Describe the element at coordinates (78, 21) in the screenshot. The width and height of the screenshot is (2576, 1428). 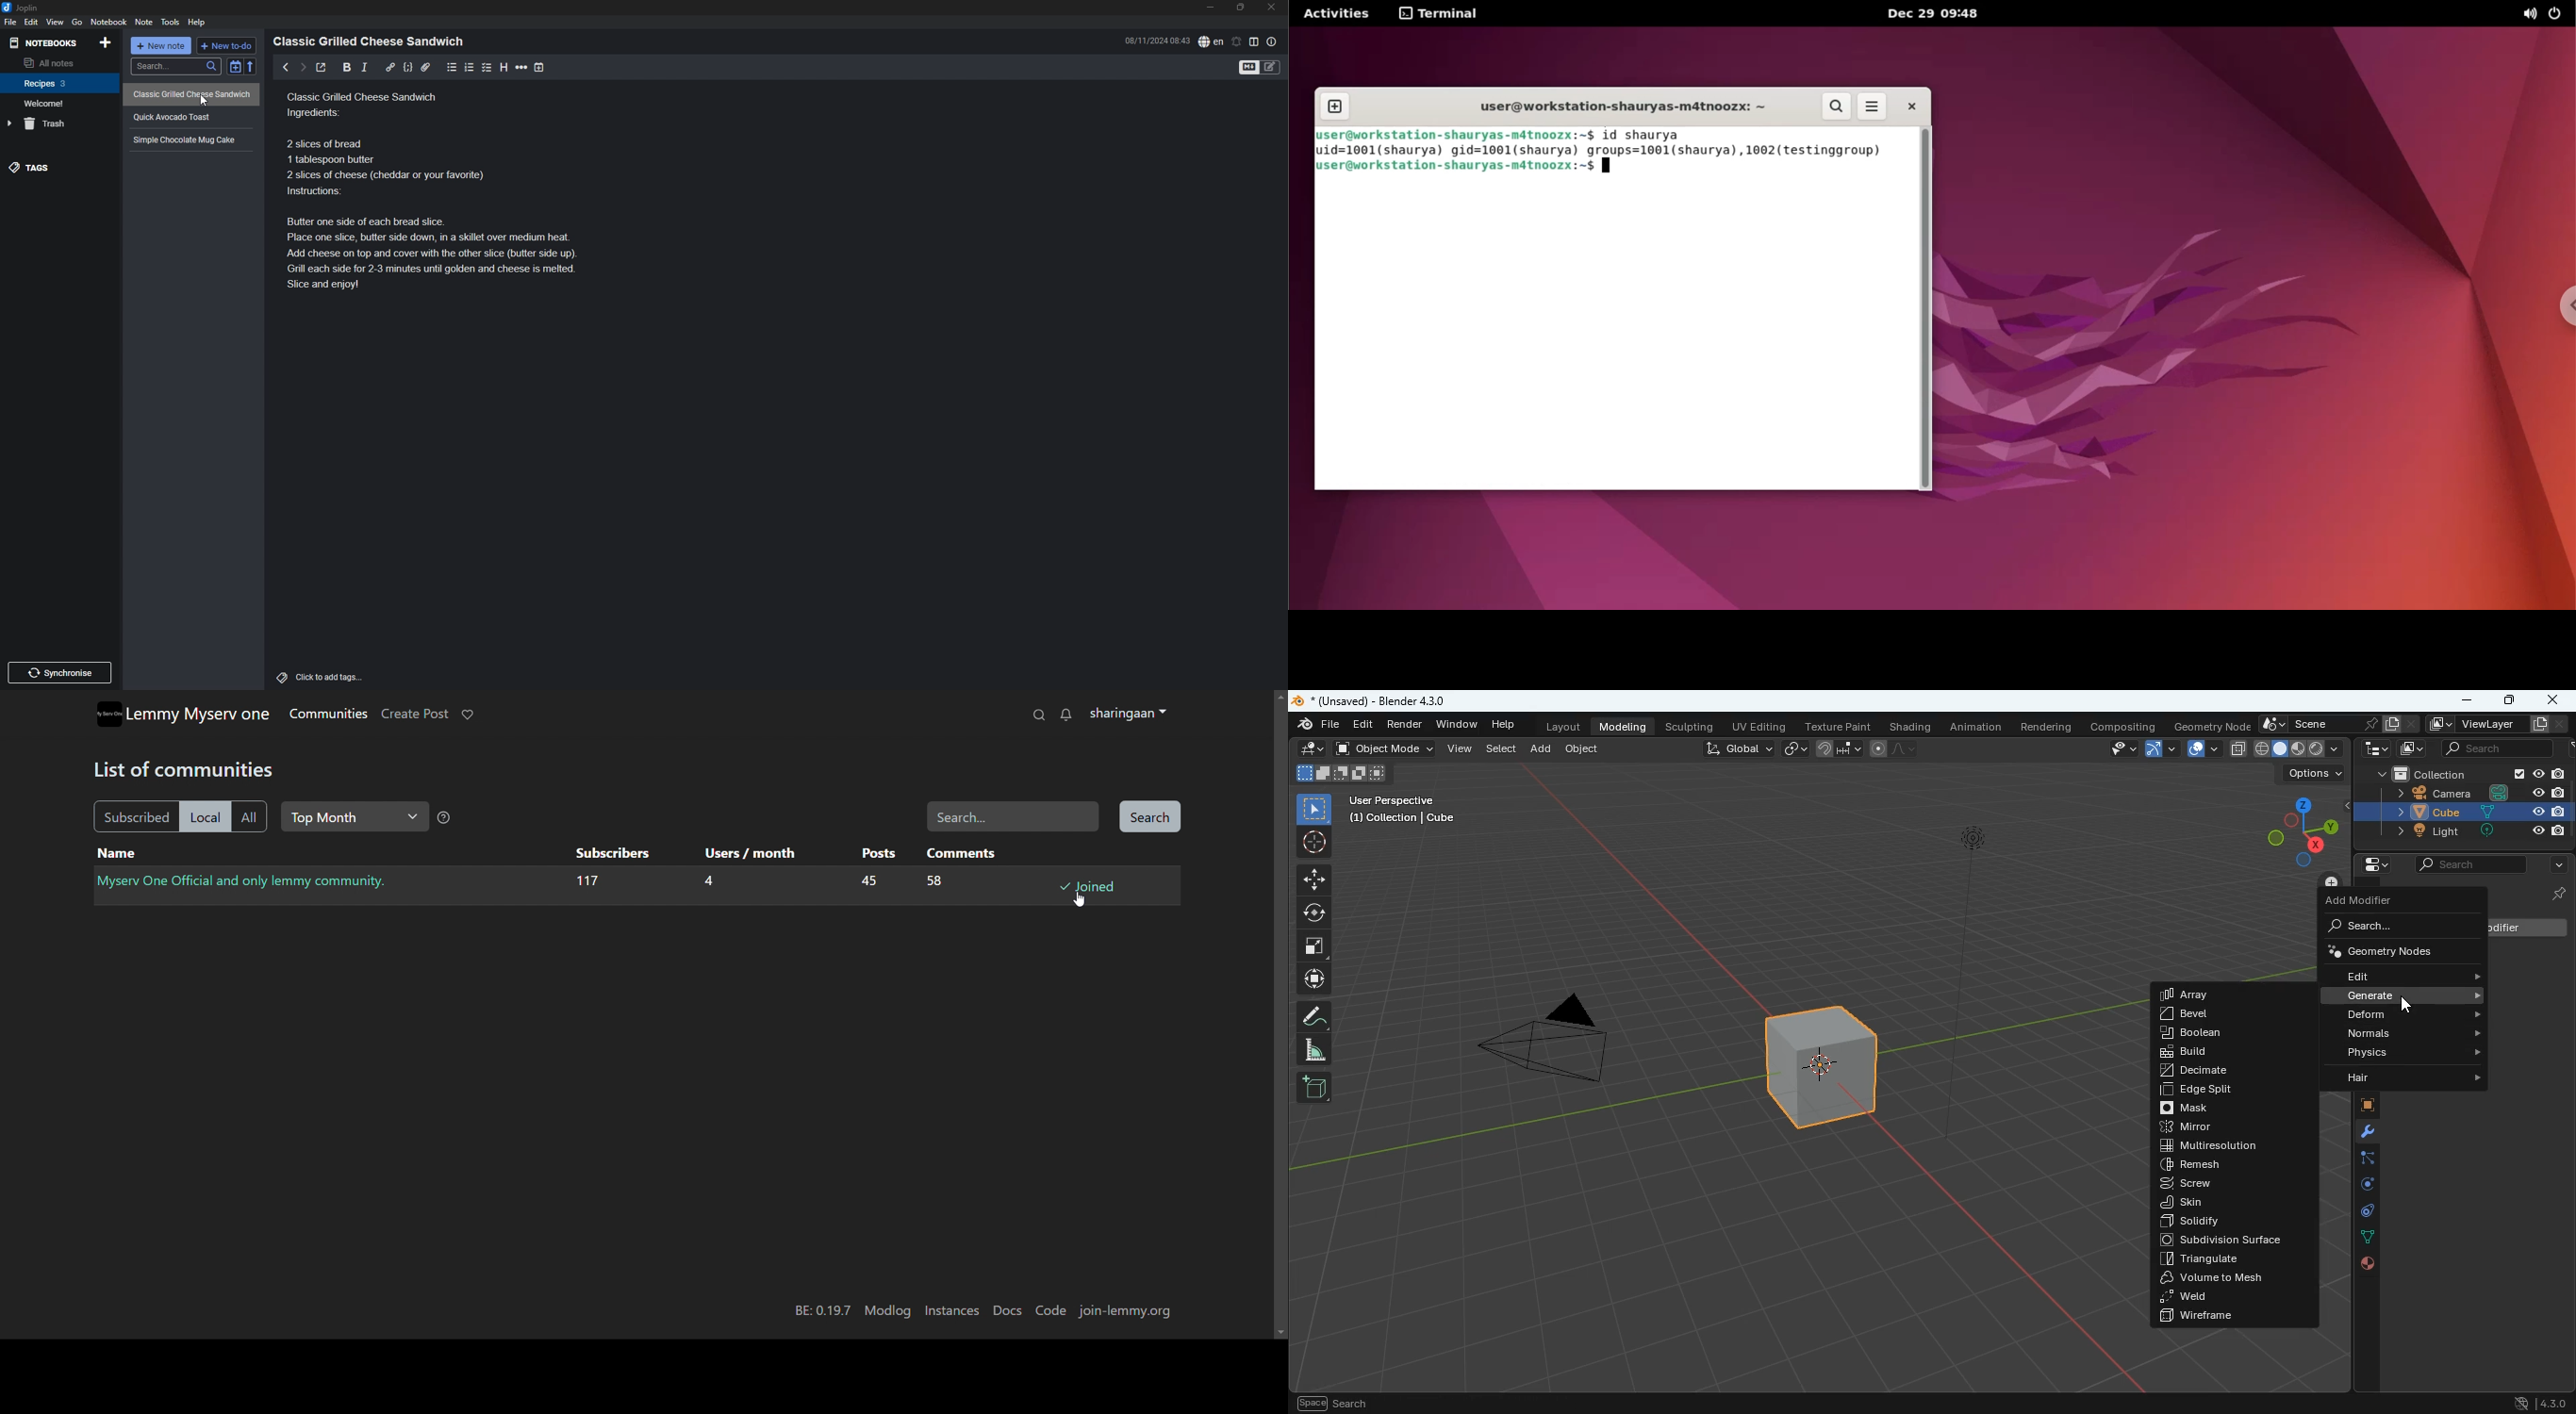
I see `go` at that location.